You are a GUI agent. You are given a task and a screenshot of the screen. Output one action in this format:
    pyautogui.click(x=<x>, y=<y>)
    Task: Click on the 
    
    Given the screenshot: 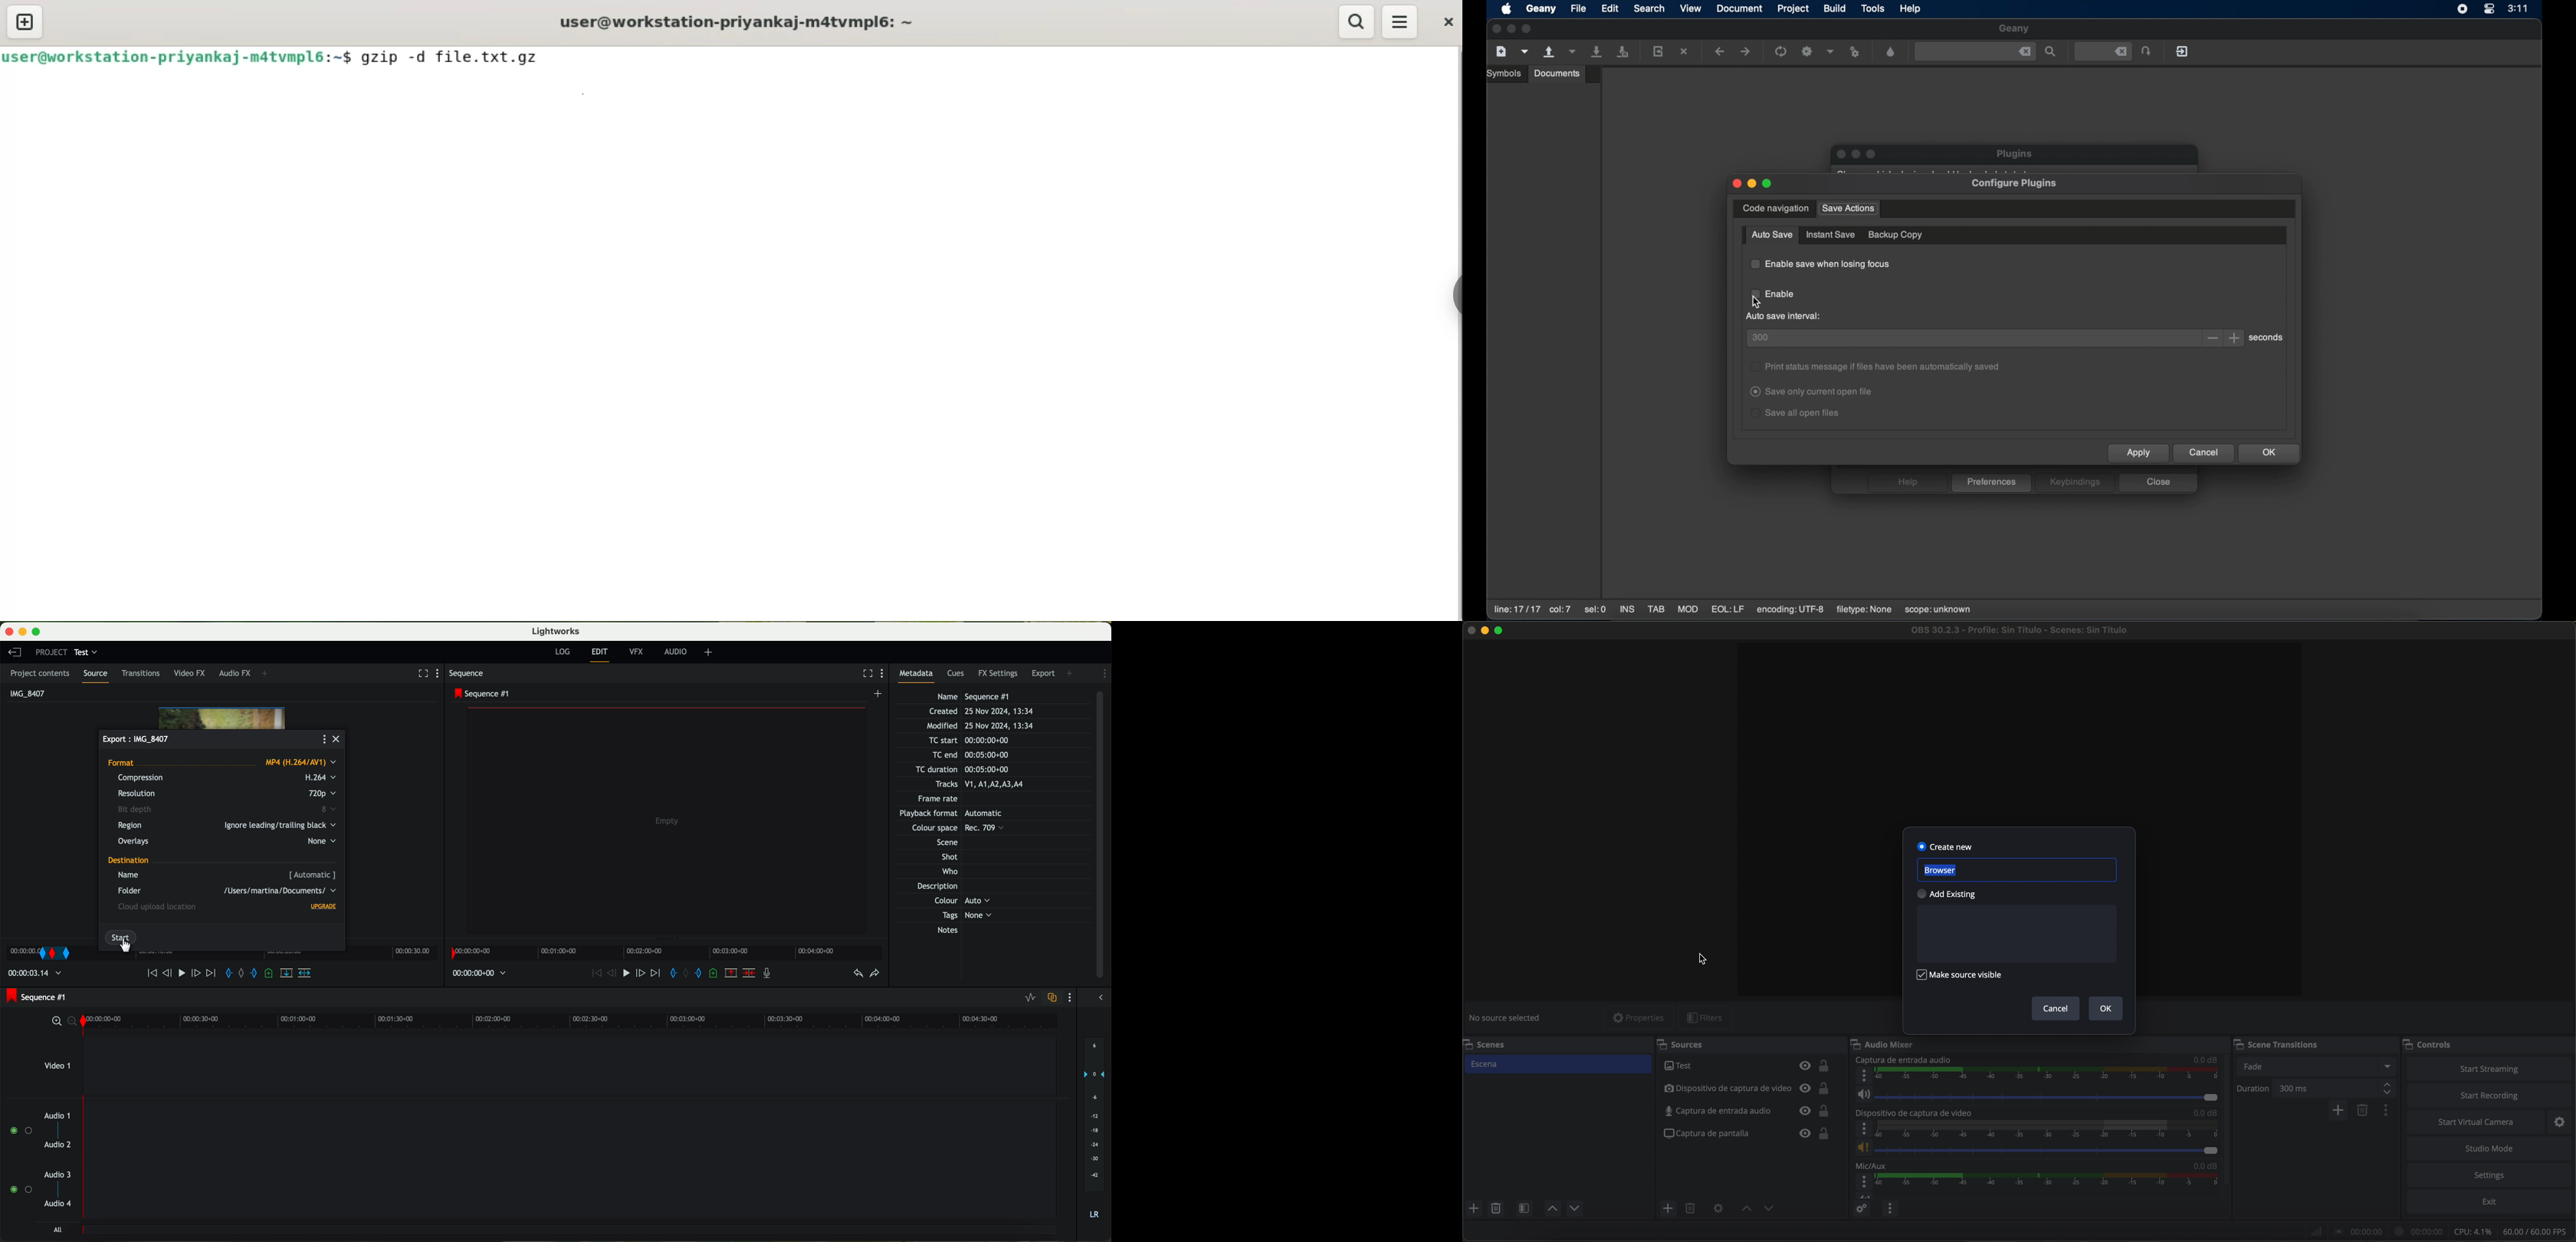 What is the action you would take?
    pyautogui.click(x=959, y=814)
    